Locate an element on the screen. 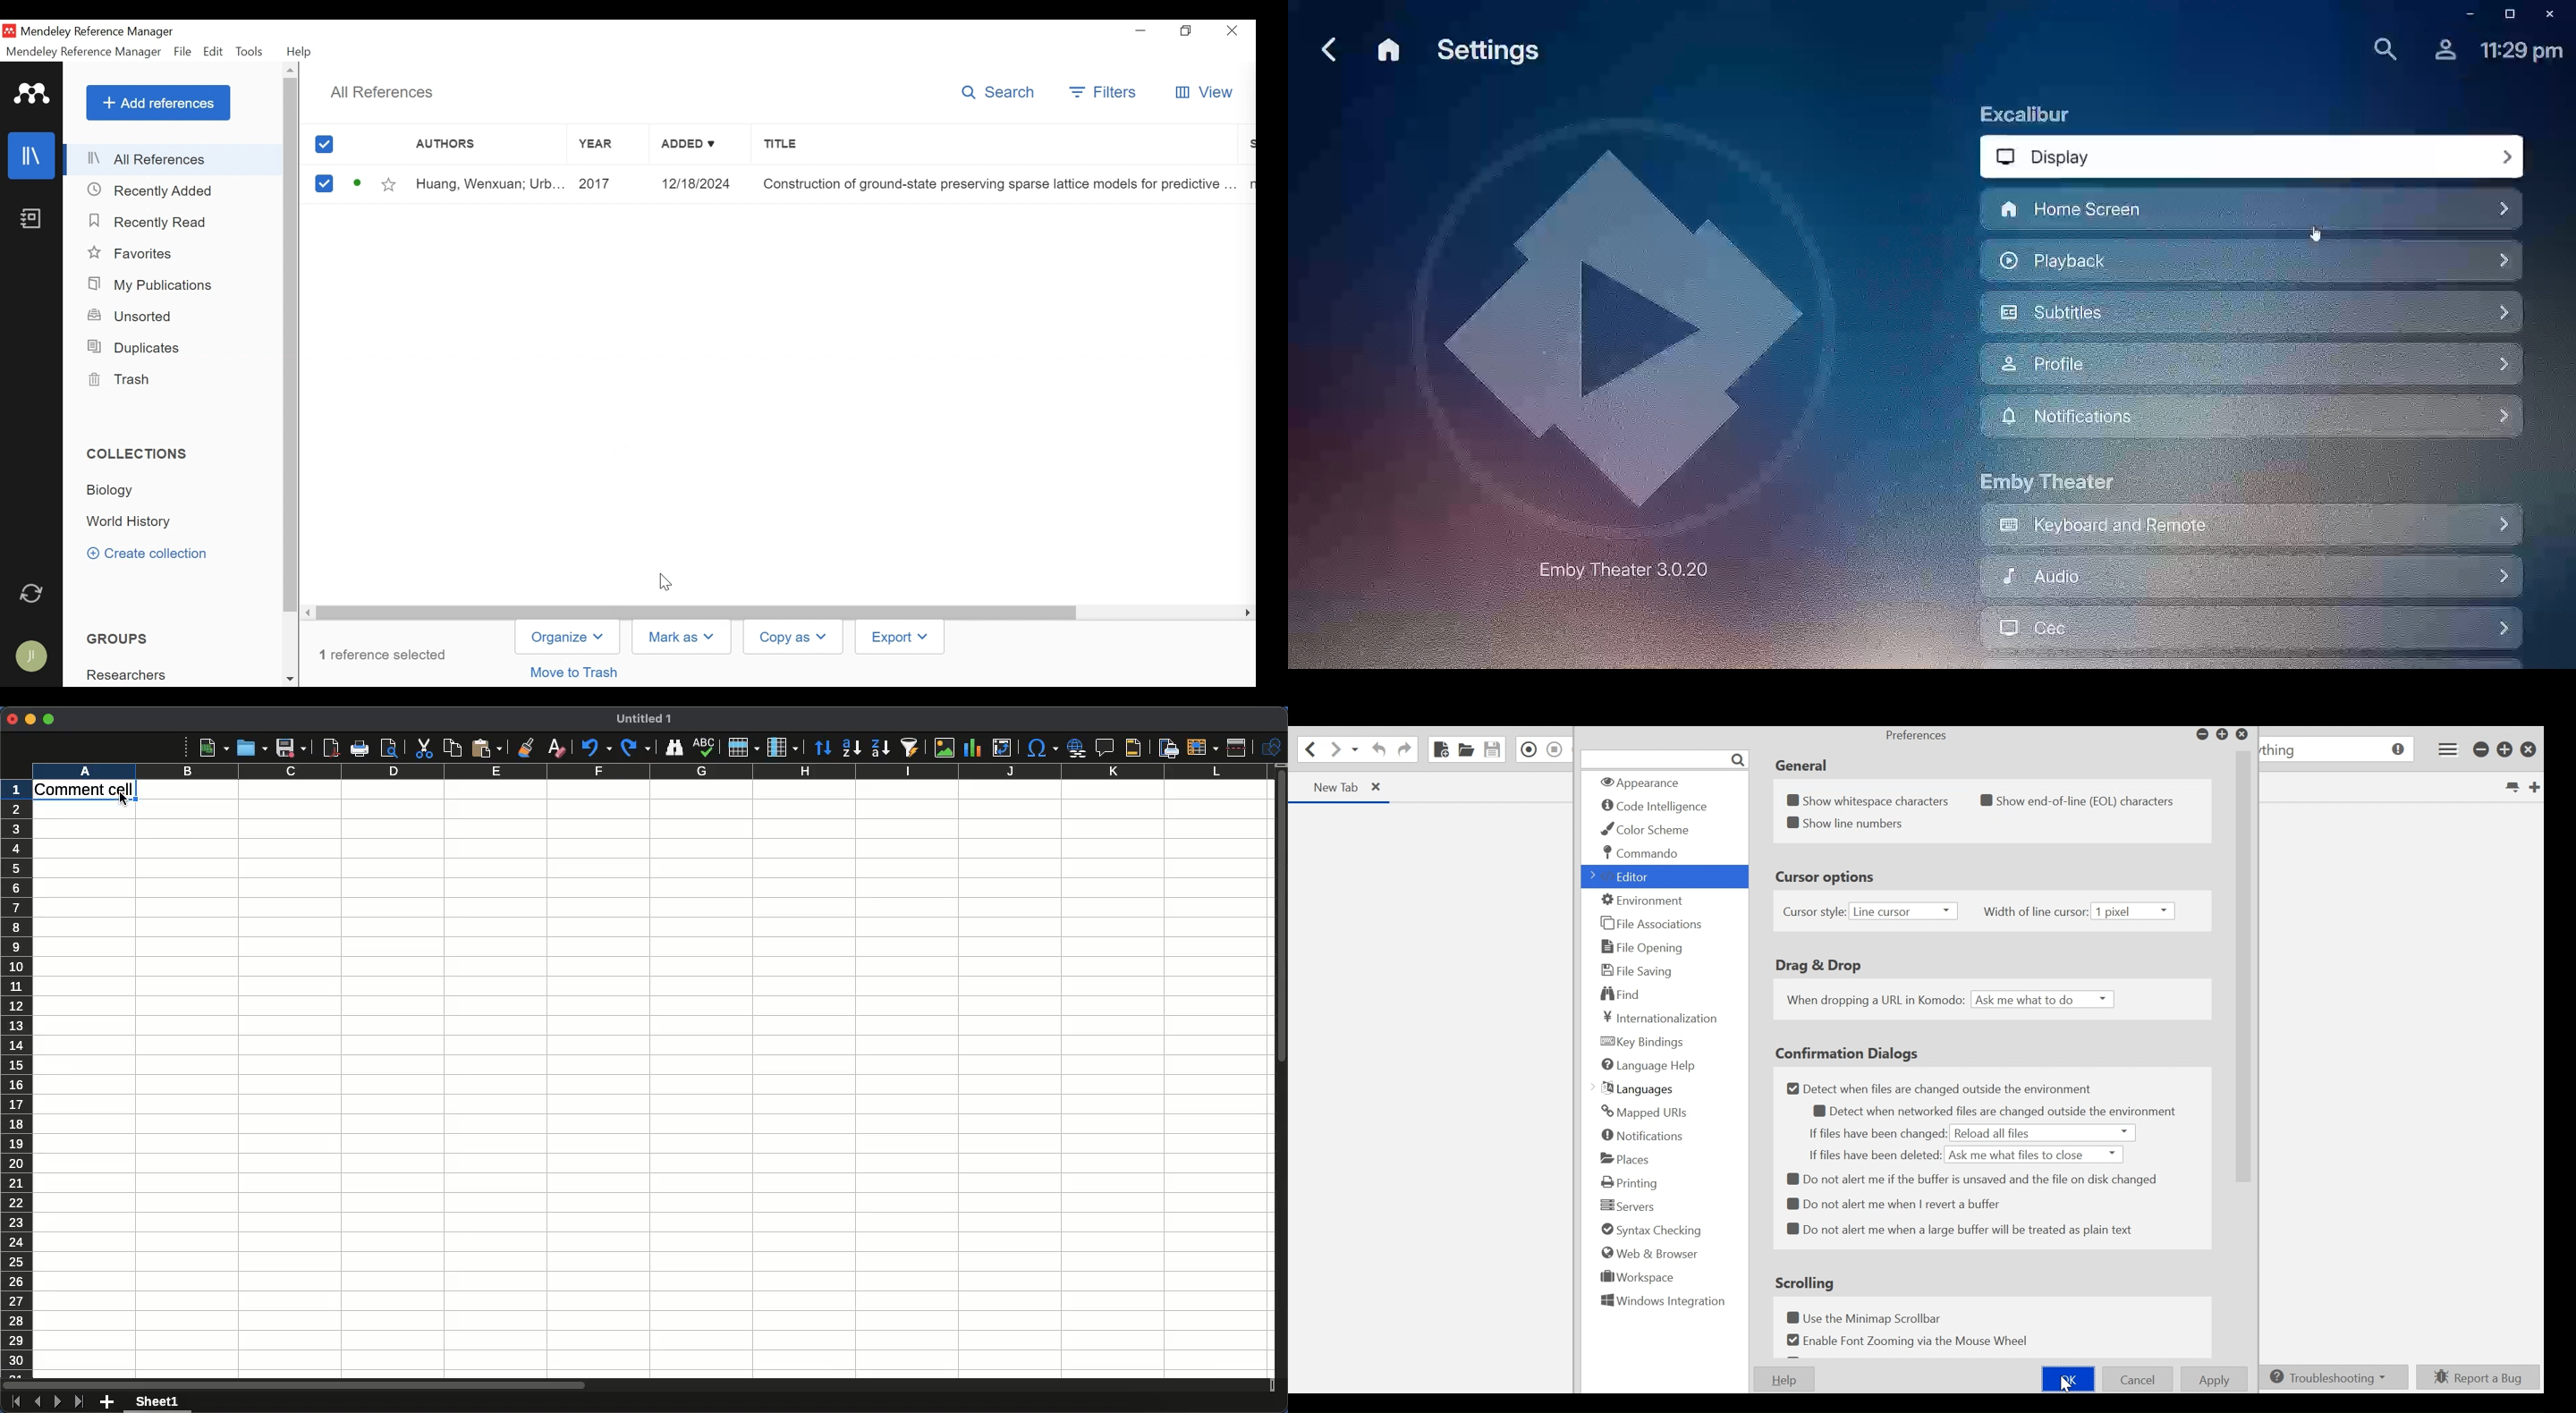 The image size is (2576, 1428). Library is located at coordinates (30, 156).